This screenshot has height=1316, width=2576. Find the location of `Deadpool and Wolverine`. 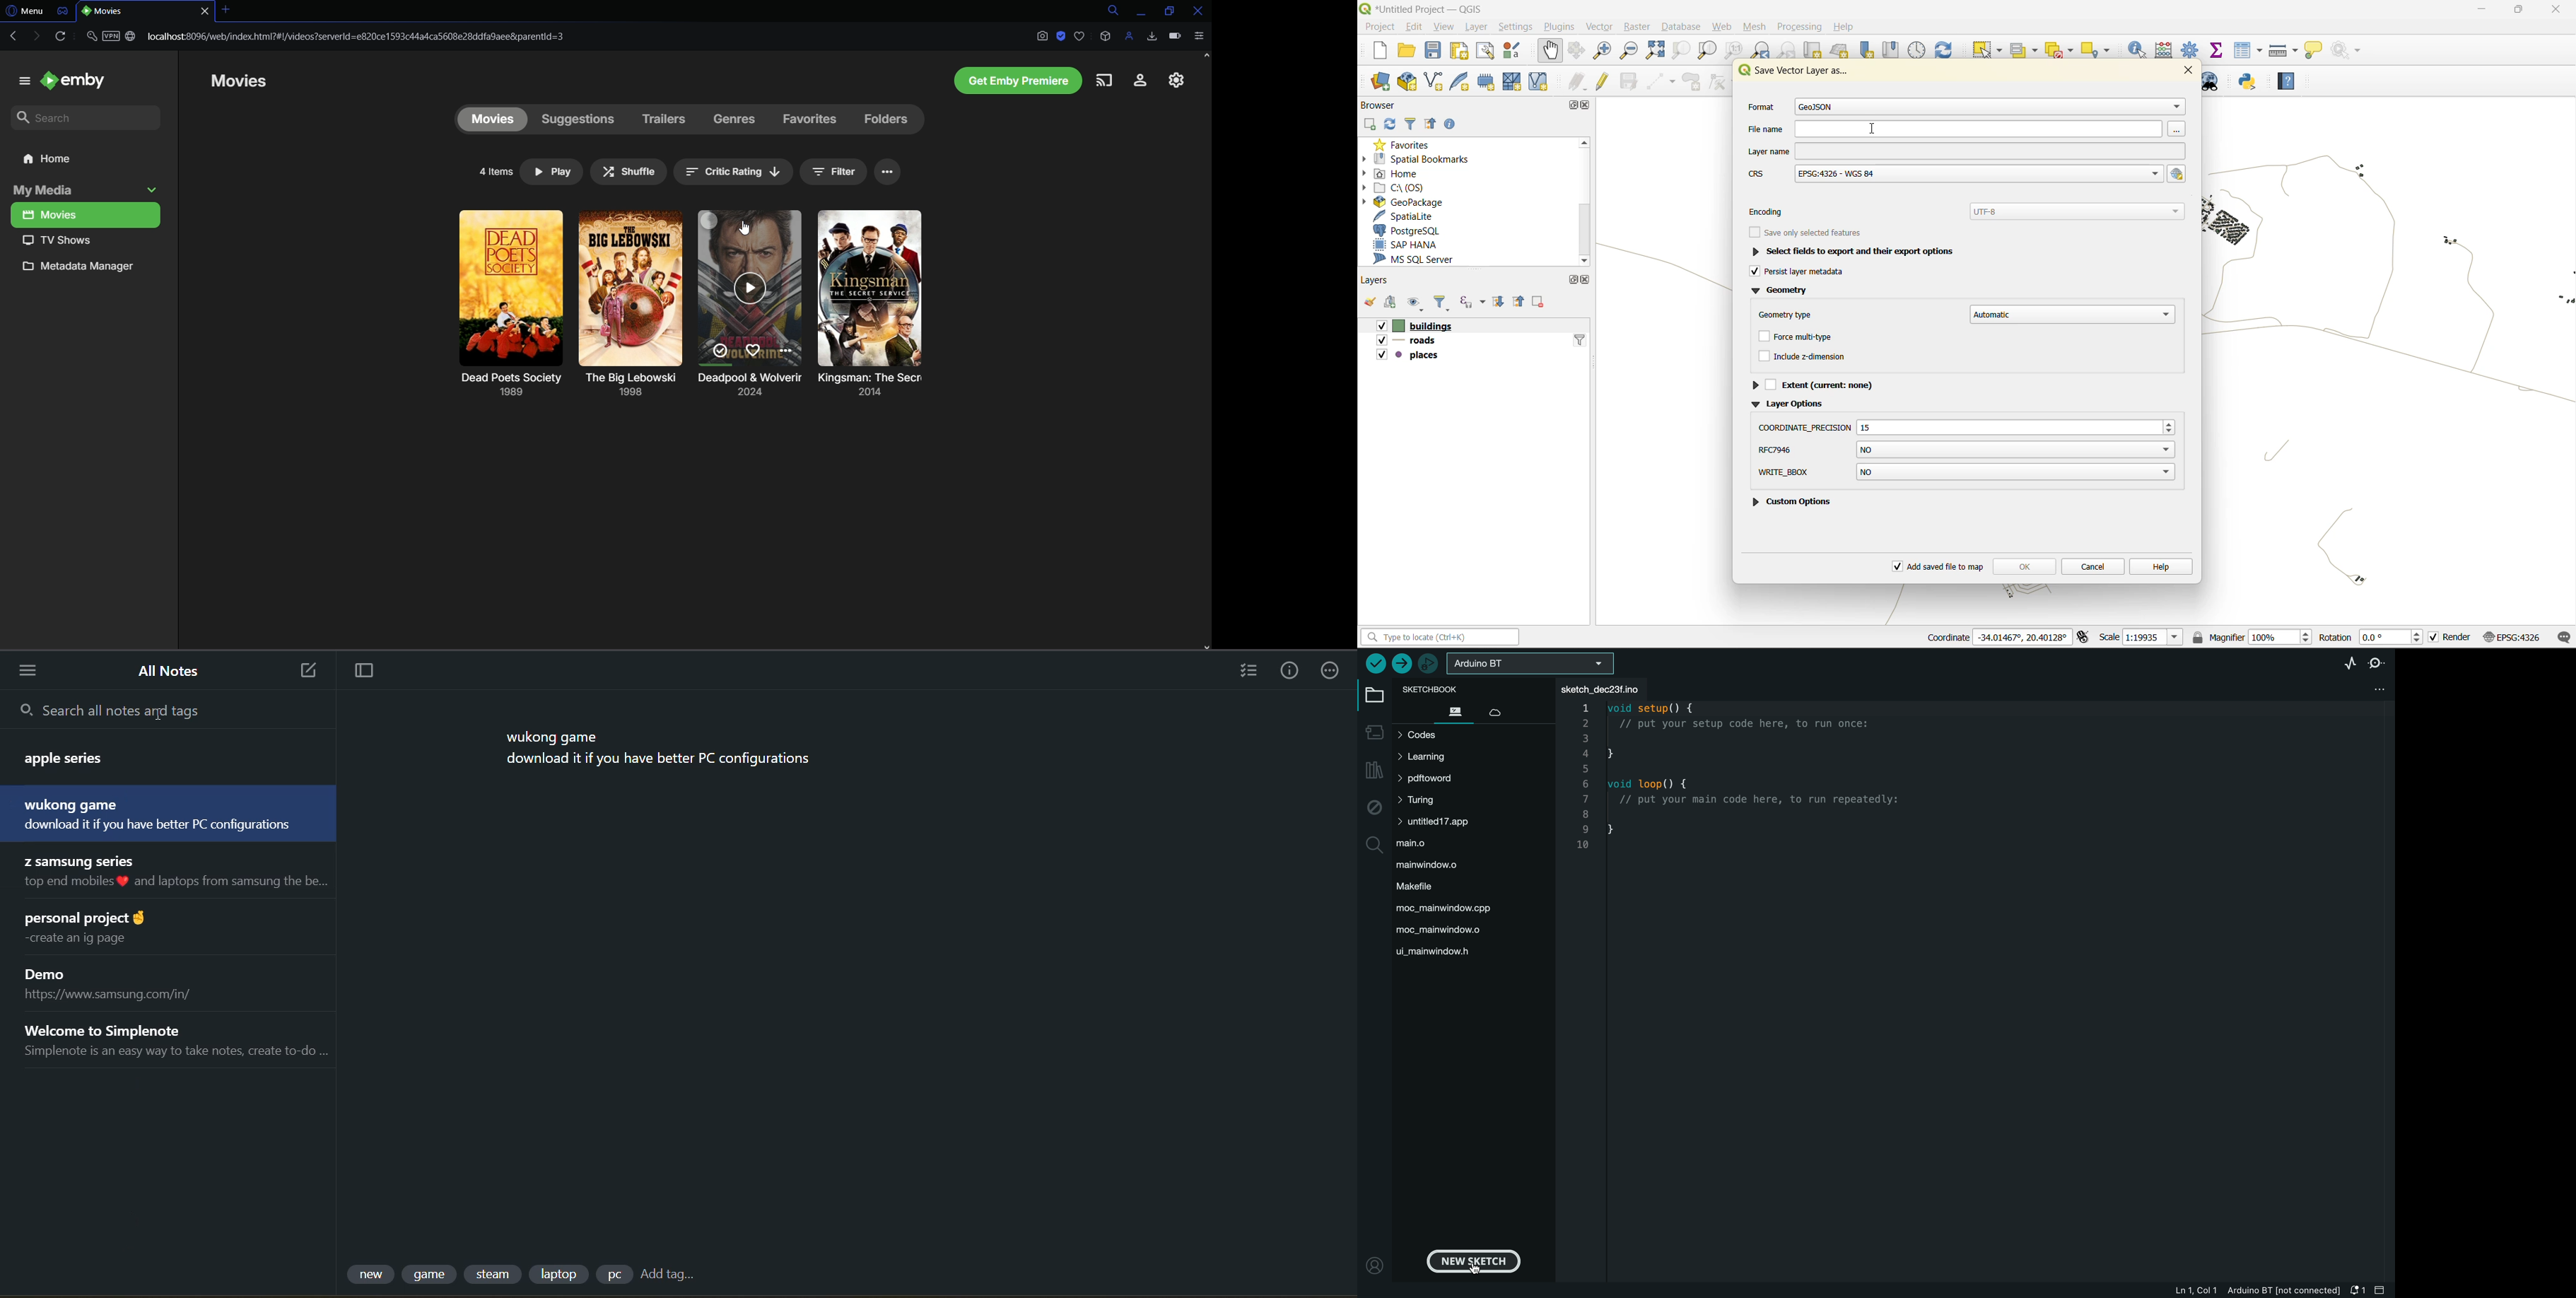

Deadpool and Wolverine is located at coordinates (626, 388).